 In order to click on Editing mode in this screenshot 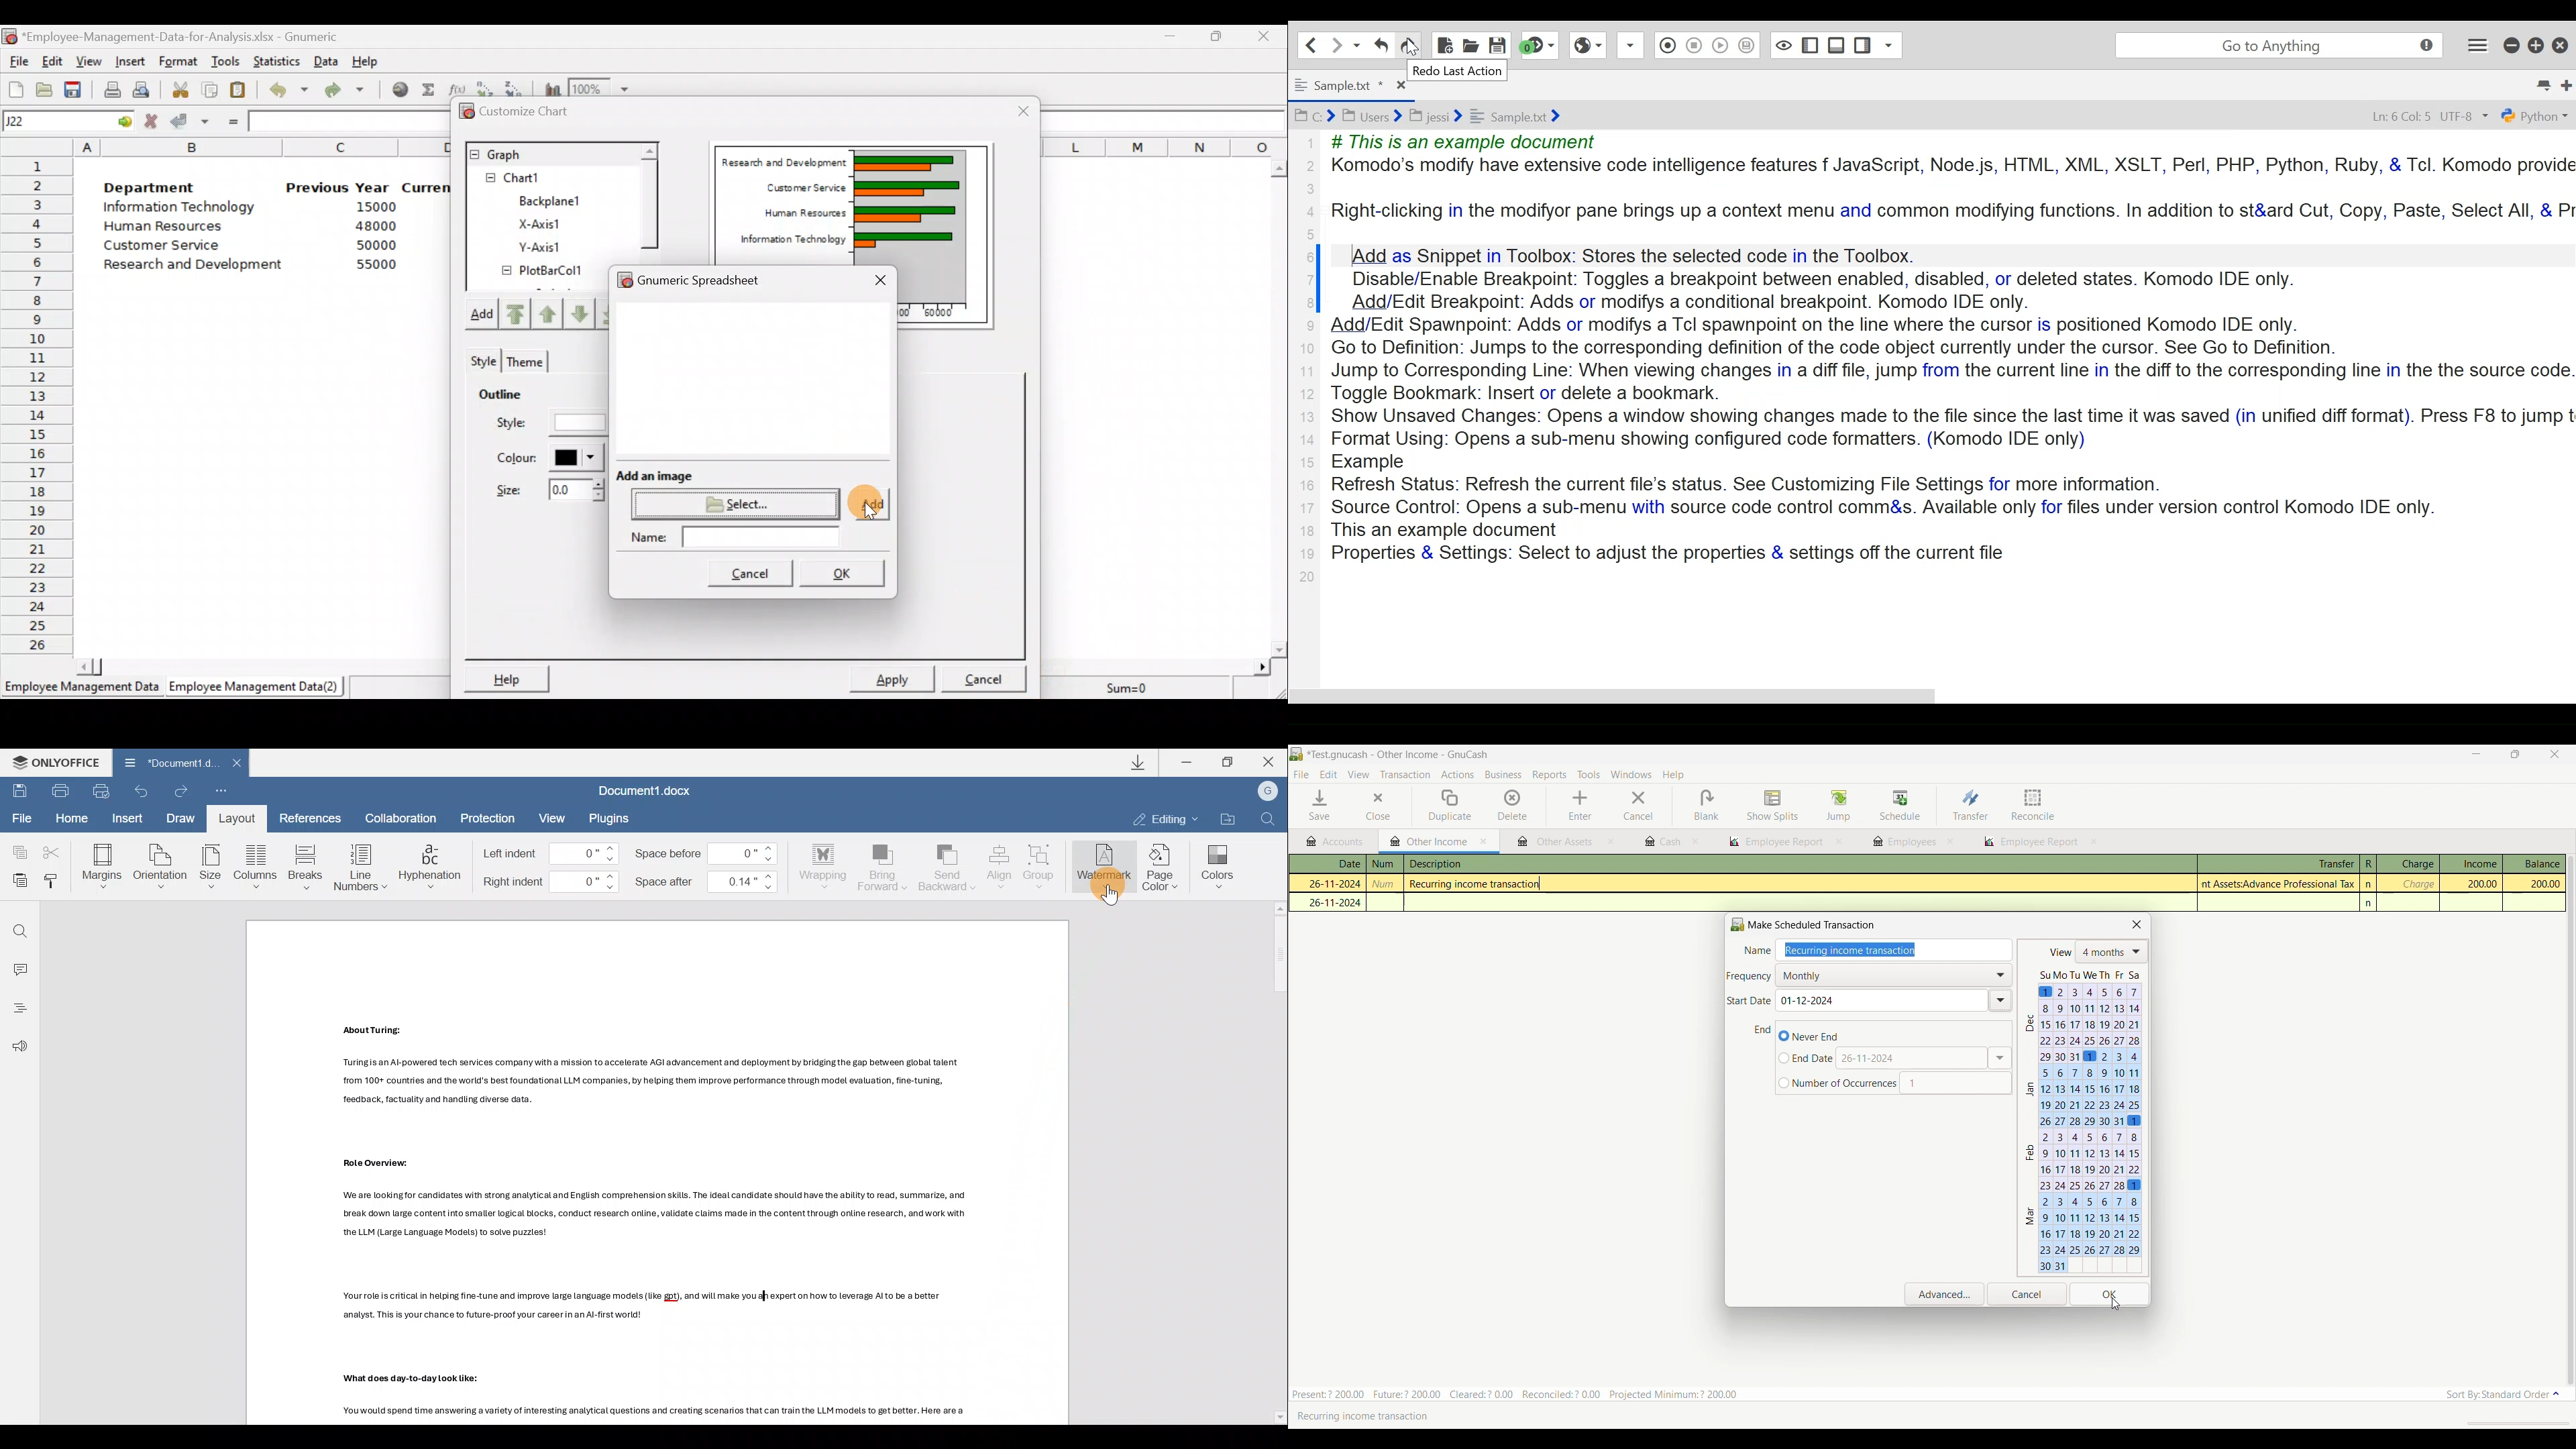, I will do `click(1163, 818)`.